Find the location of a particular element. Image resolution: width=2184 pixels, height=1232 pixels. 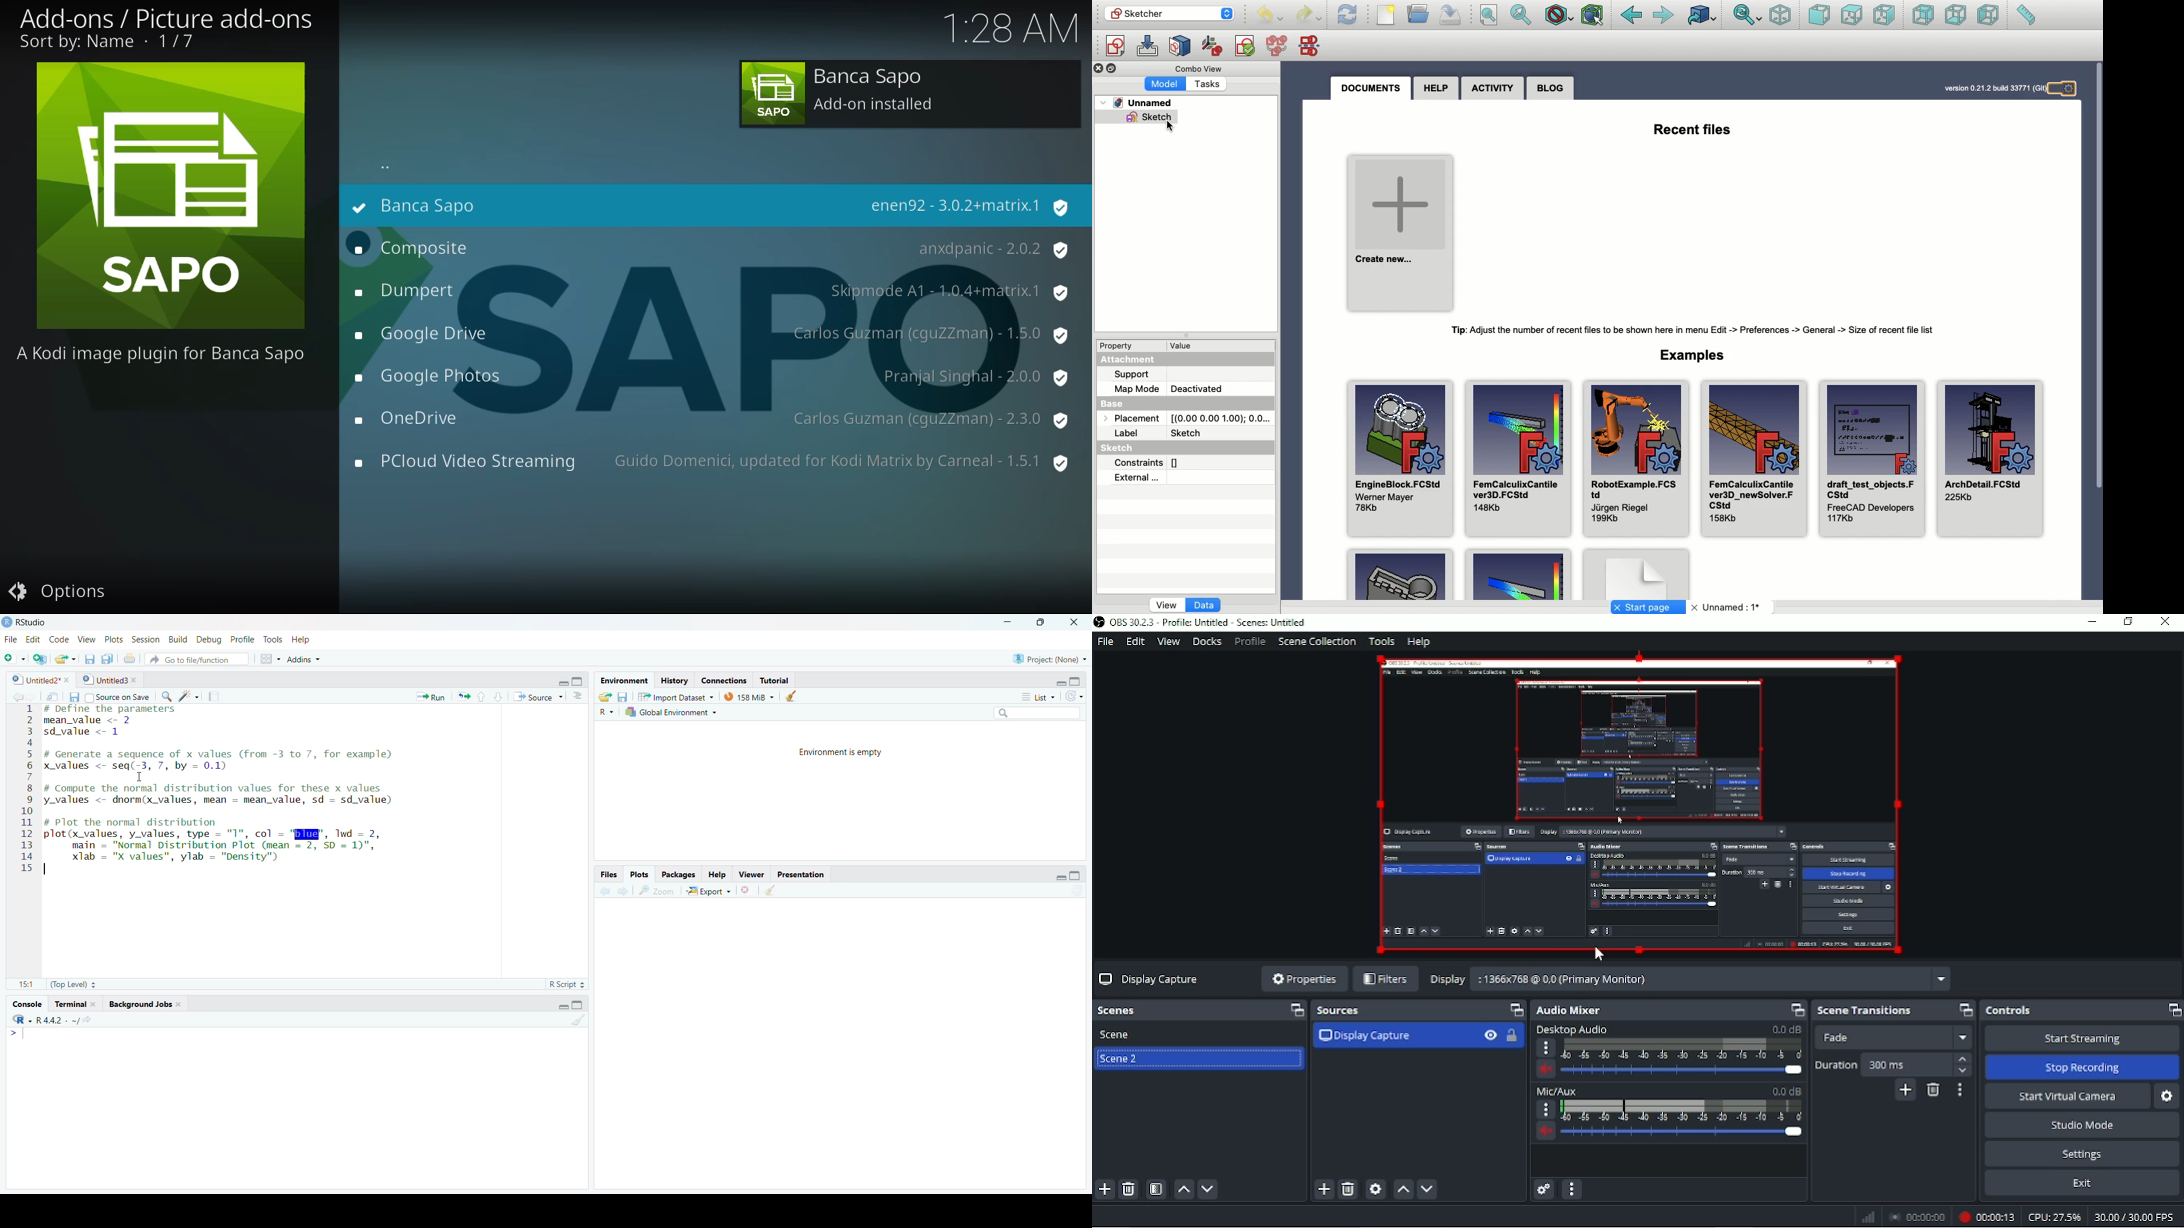

minimize is located at coordinates (1006, 623).